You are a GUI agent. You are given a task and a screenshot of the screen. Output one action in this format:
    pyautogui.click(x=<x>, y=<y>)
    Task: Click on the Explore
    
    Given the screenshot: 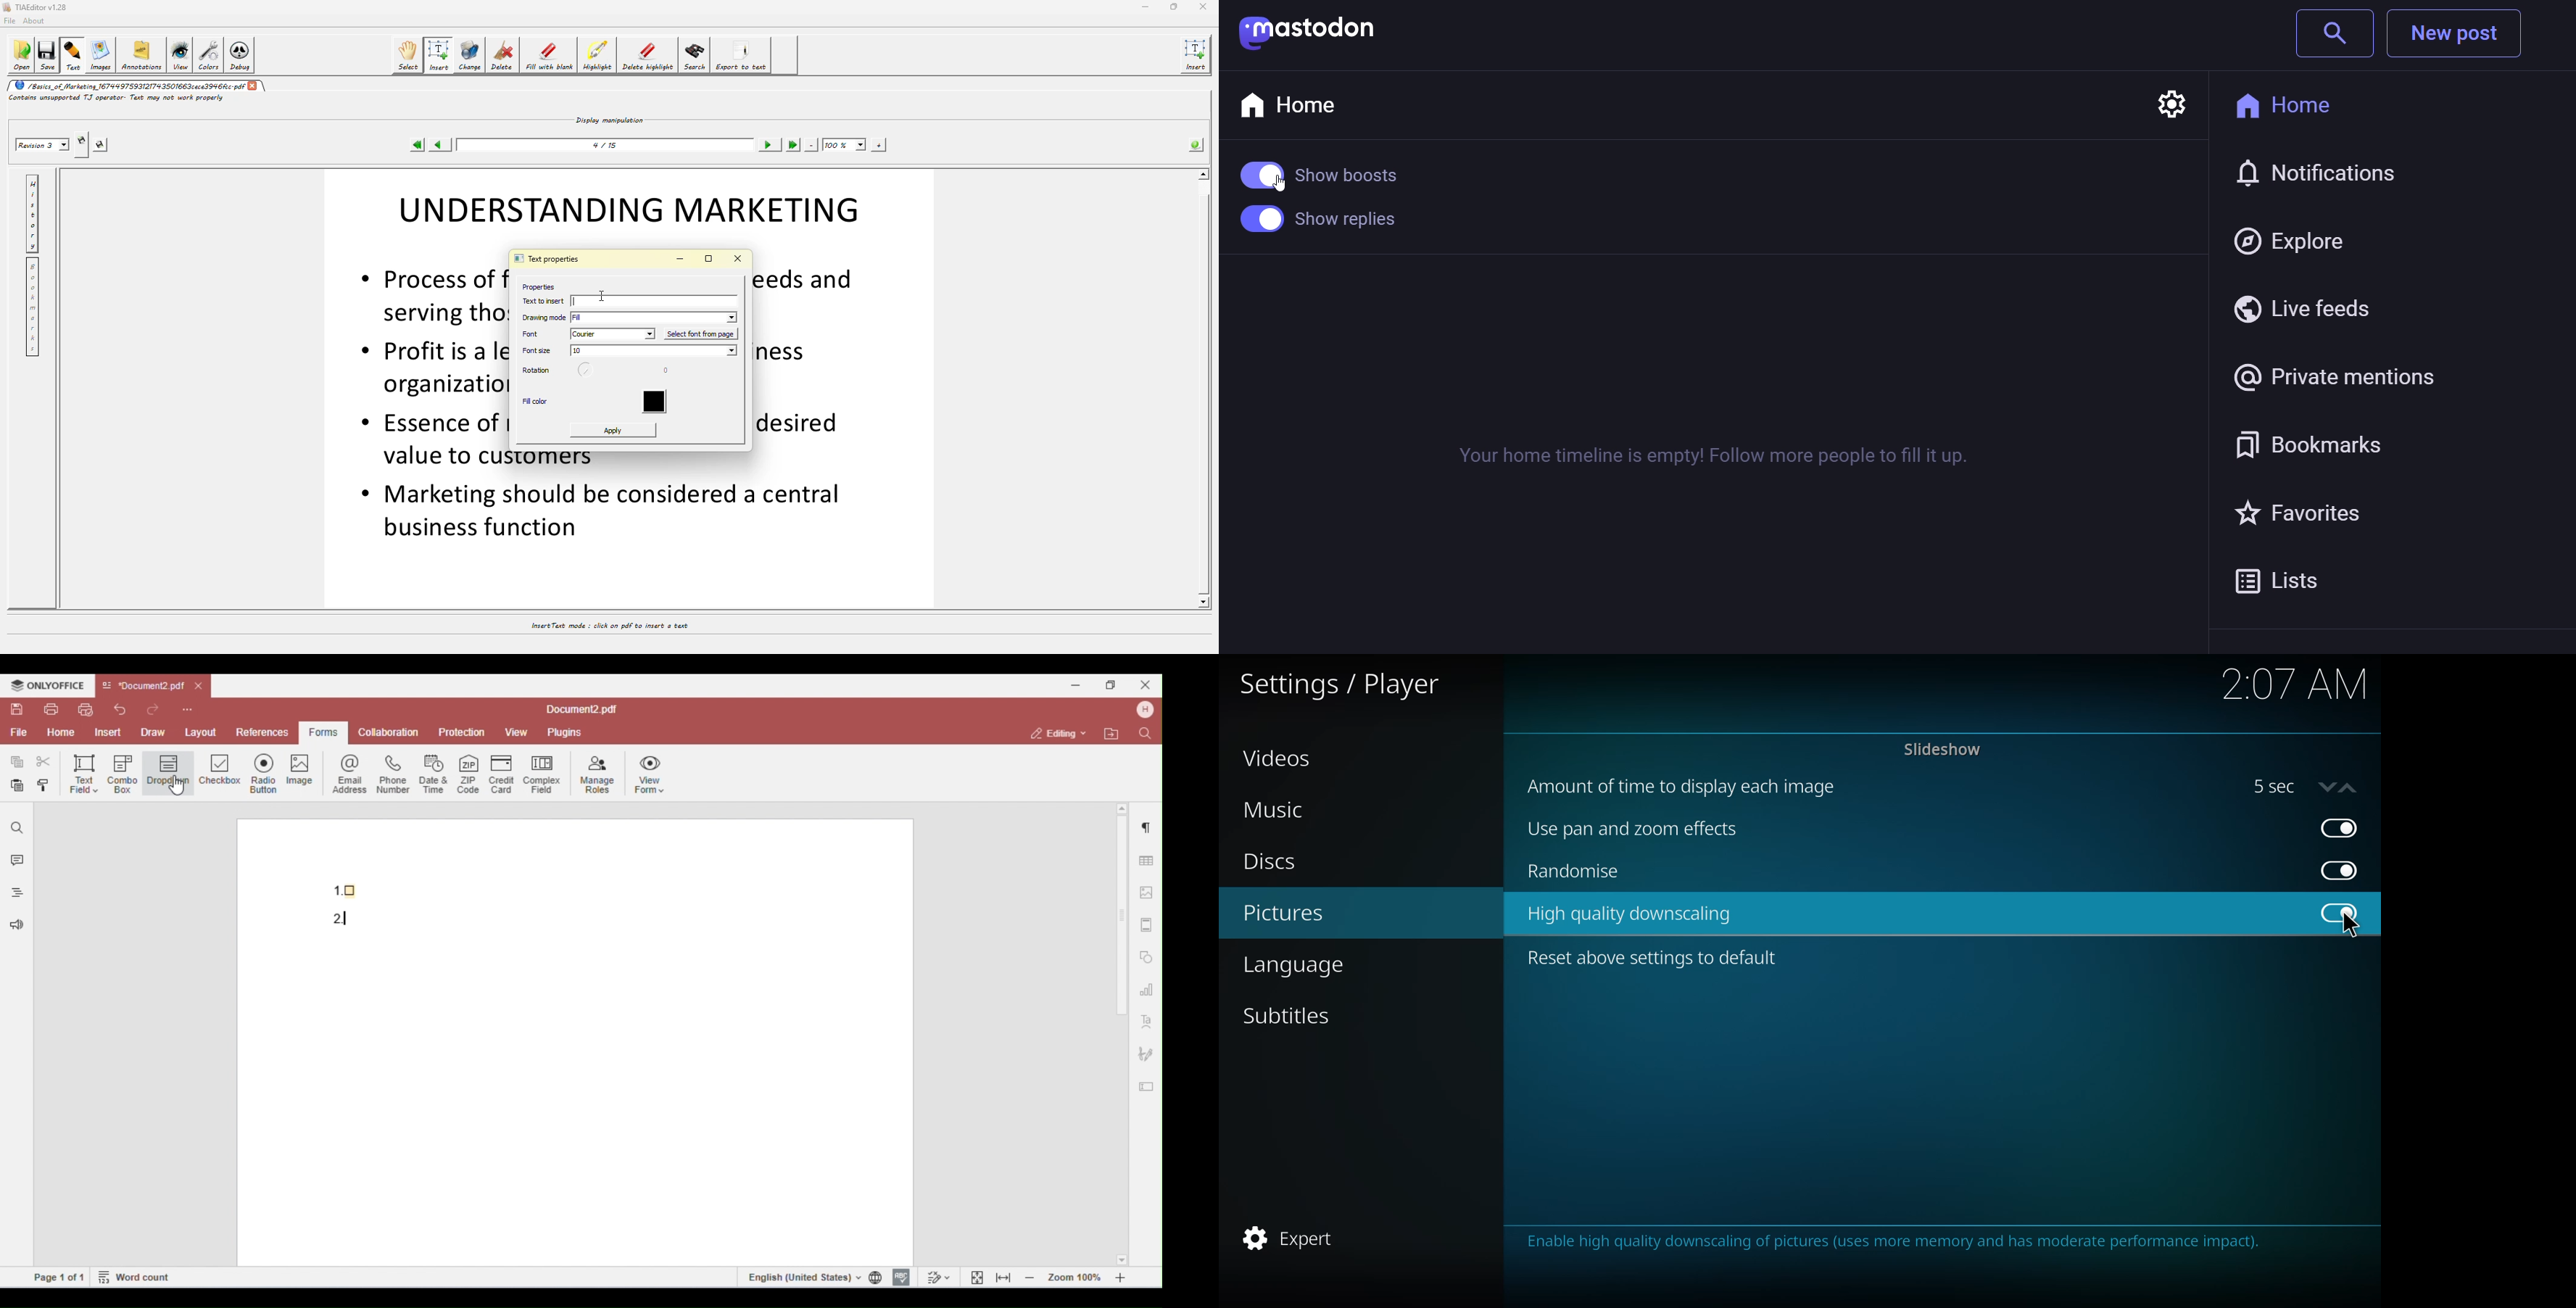 What is the action you would take?
    pyautogui.click(x=2293, y=244)
    